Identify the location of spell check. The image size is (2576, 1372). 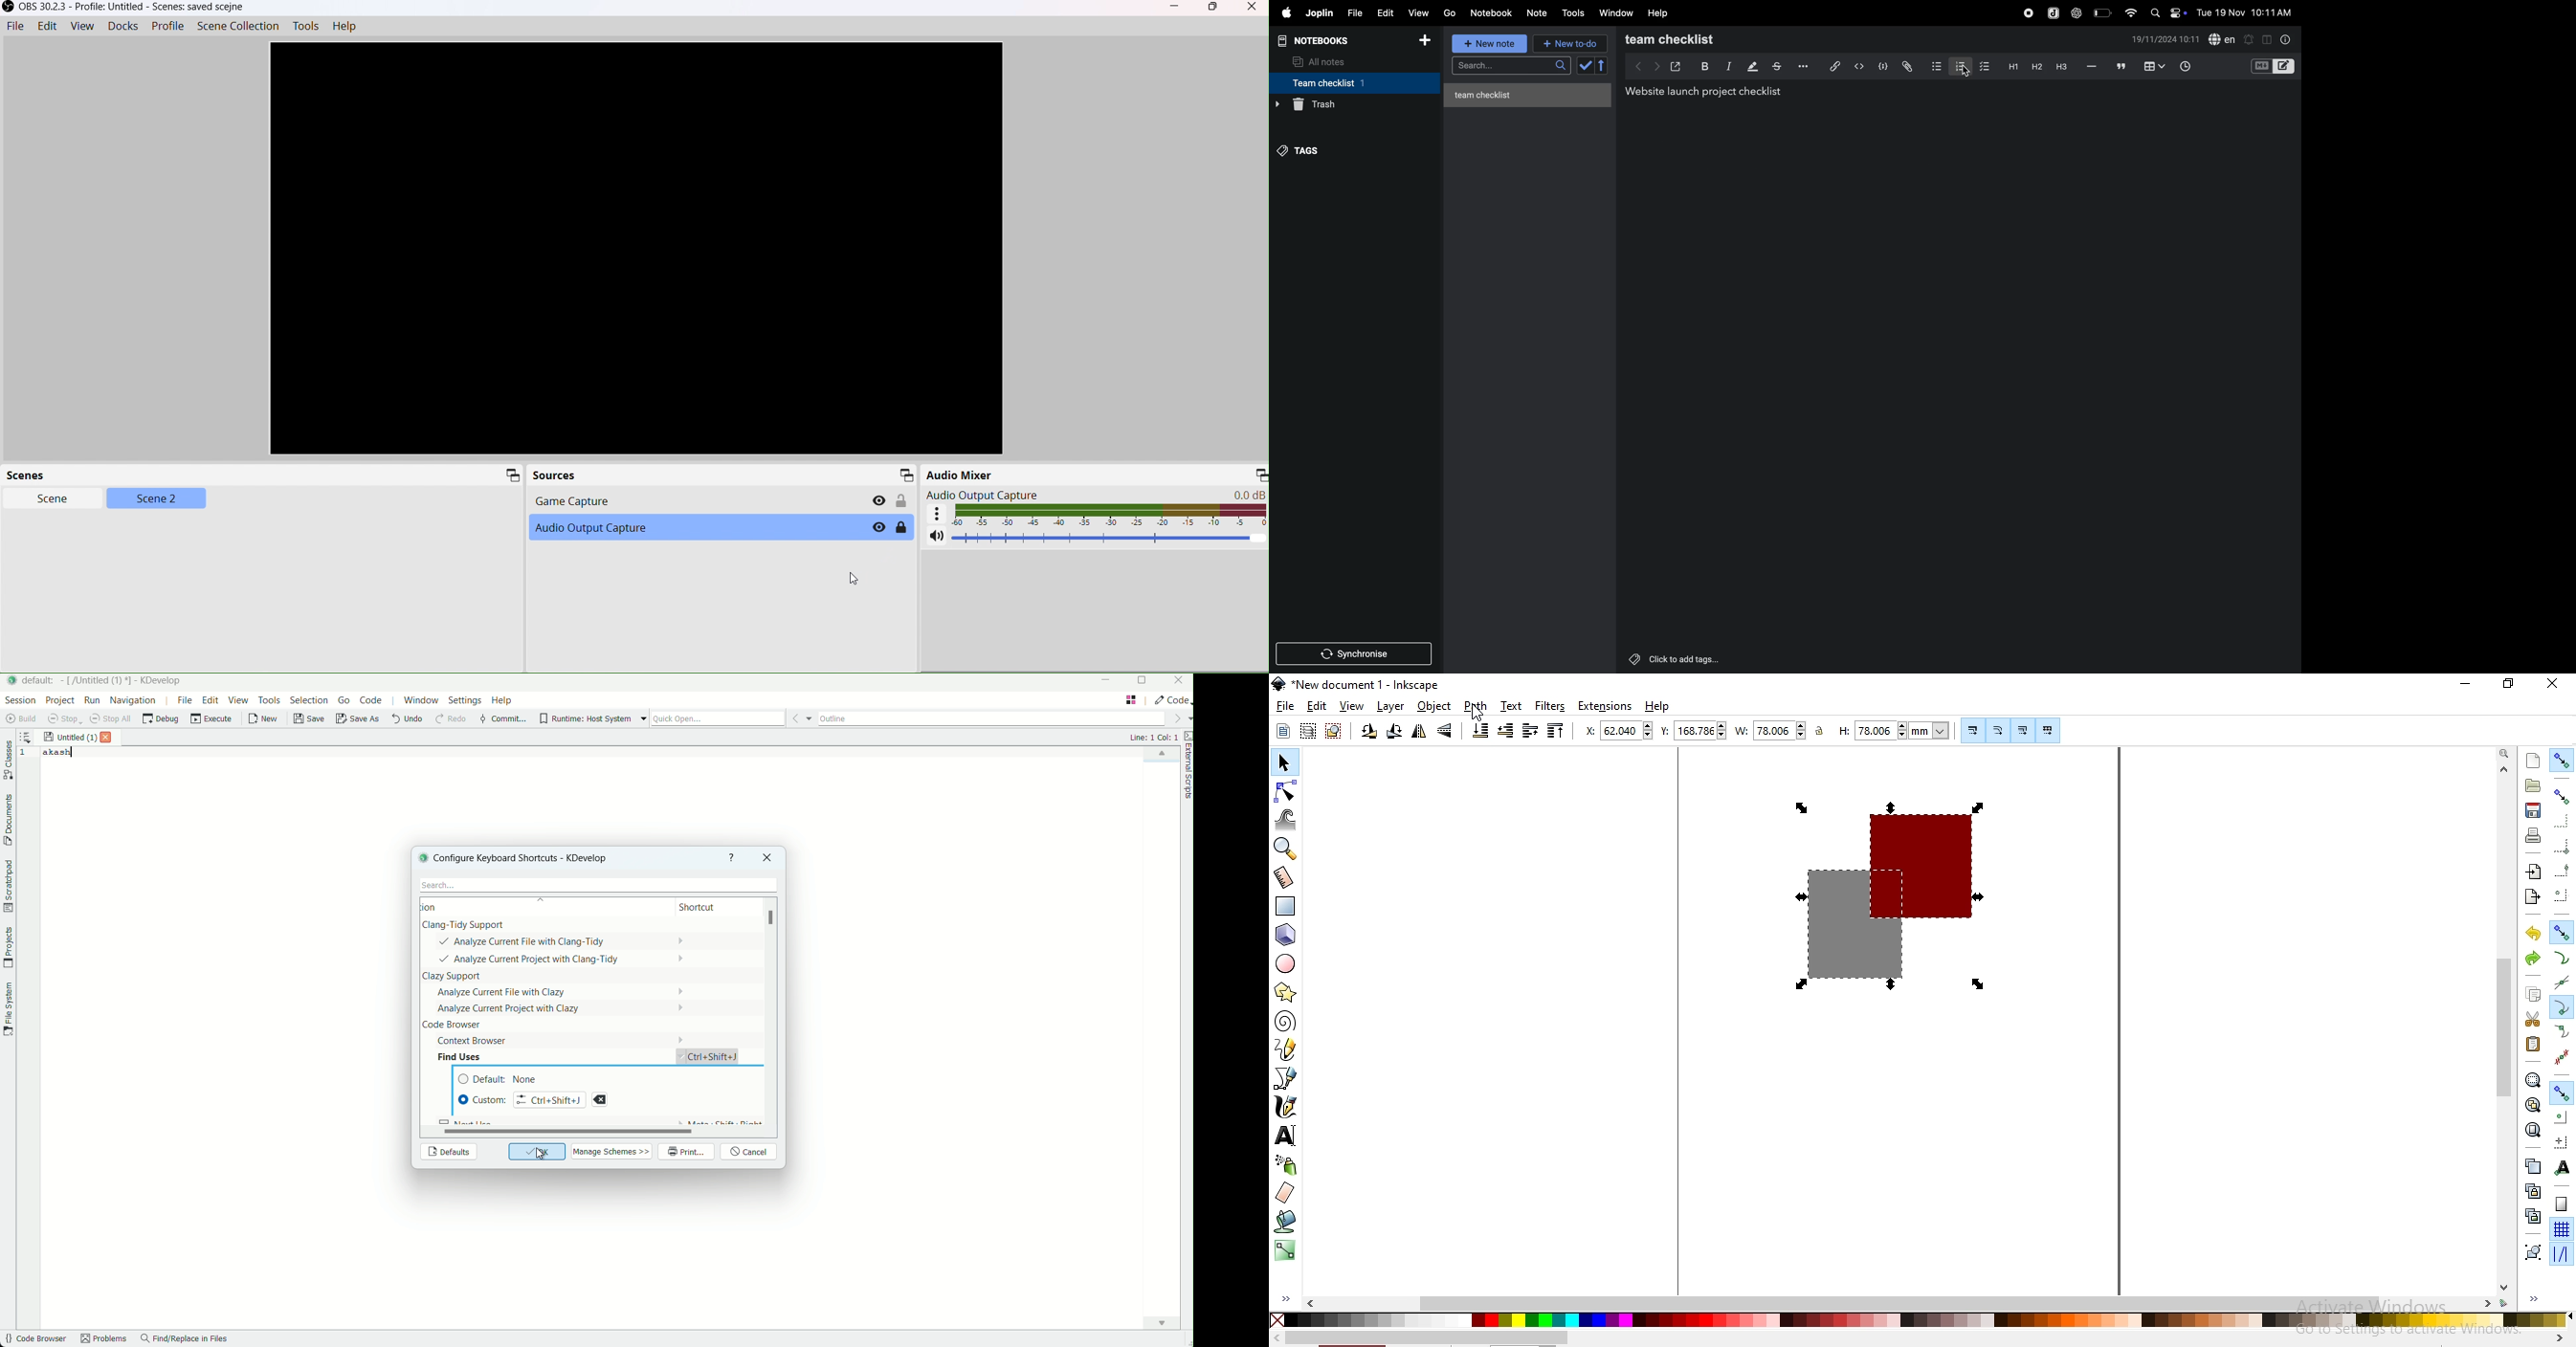
(2223, 39).